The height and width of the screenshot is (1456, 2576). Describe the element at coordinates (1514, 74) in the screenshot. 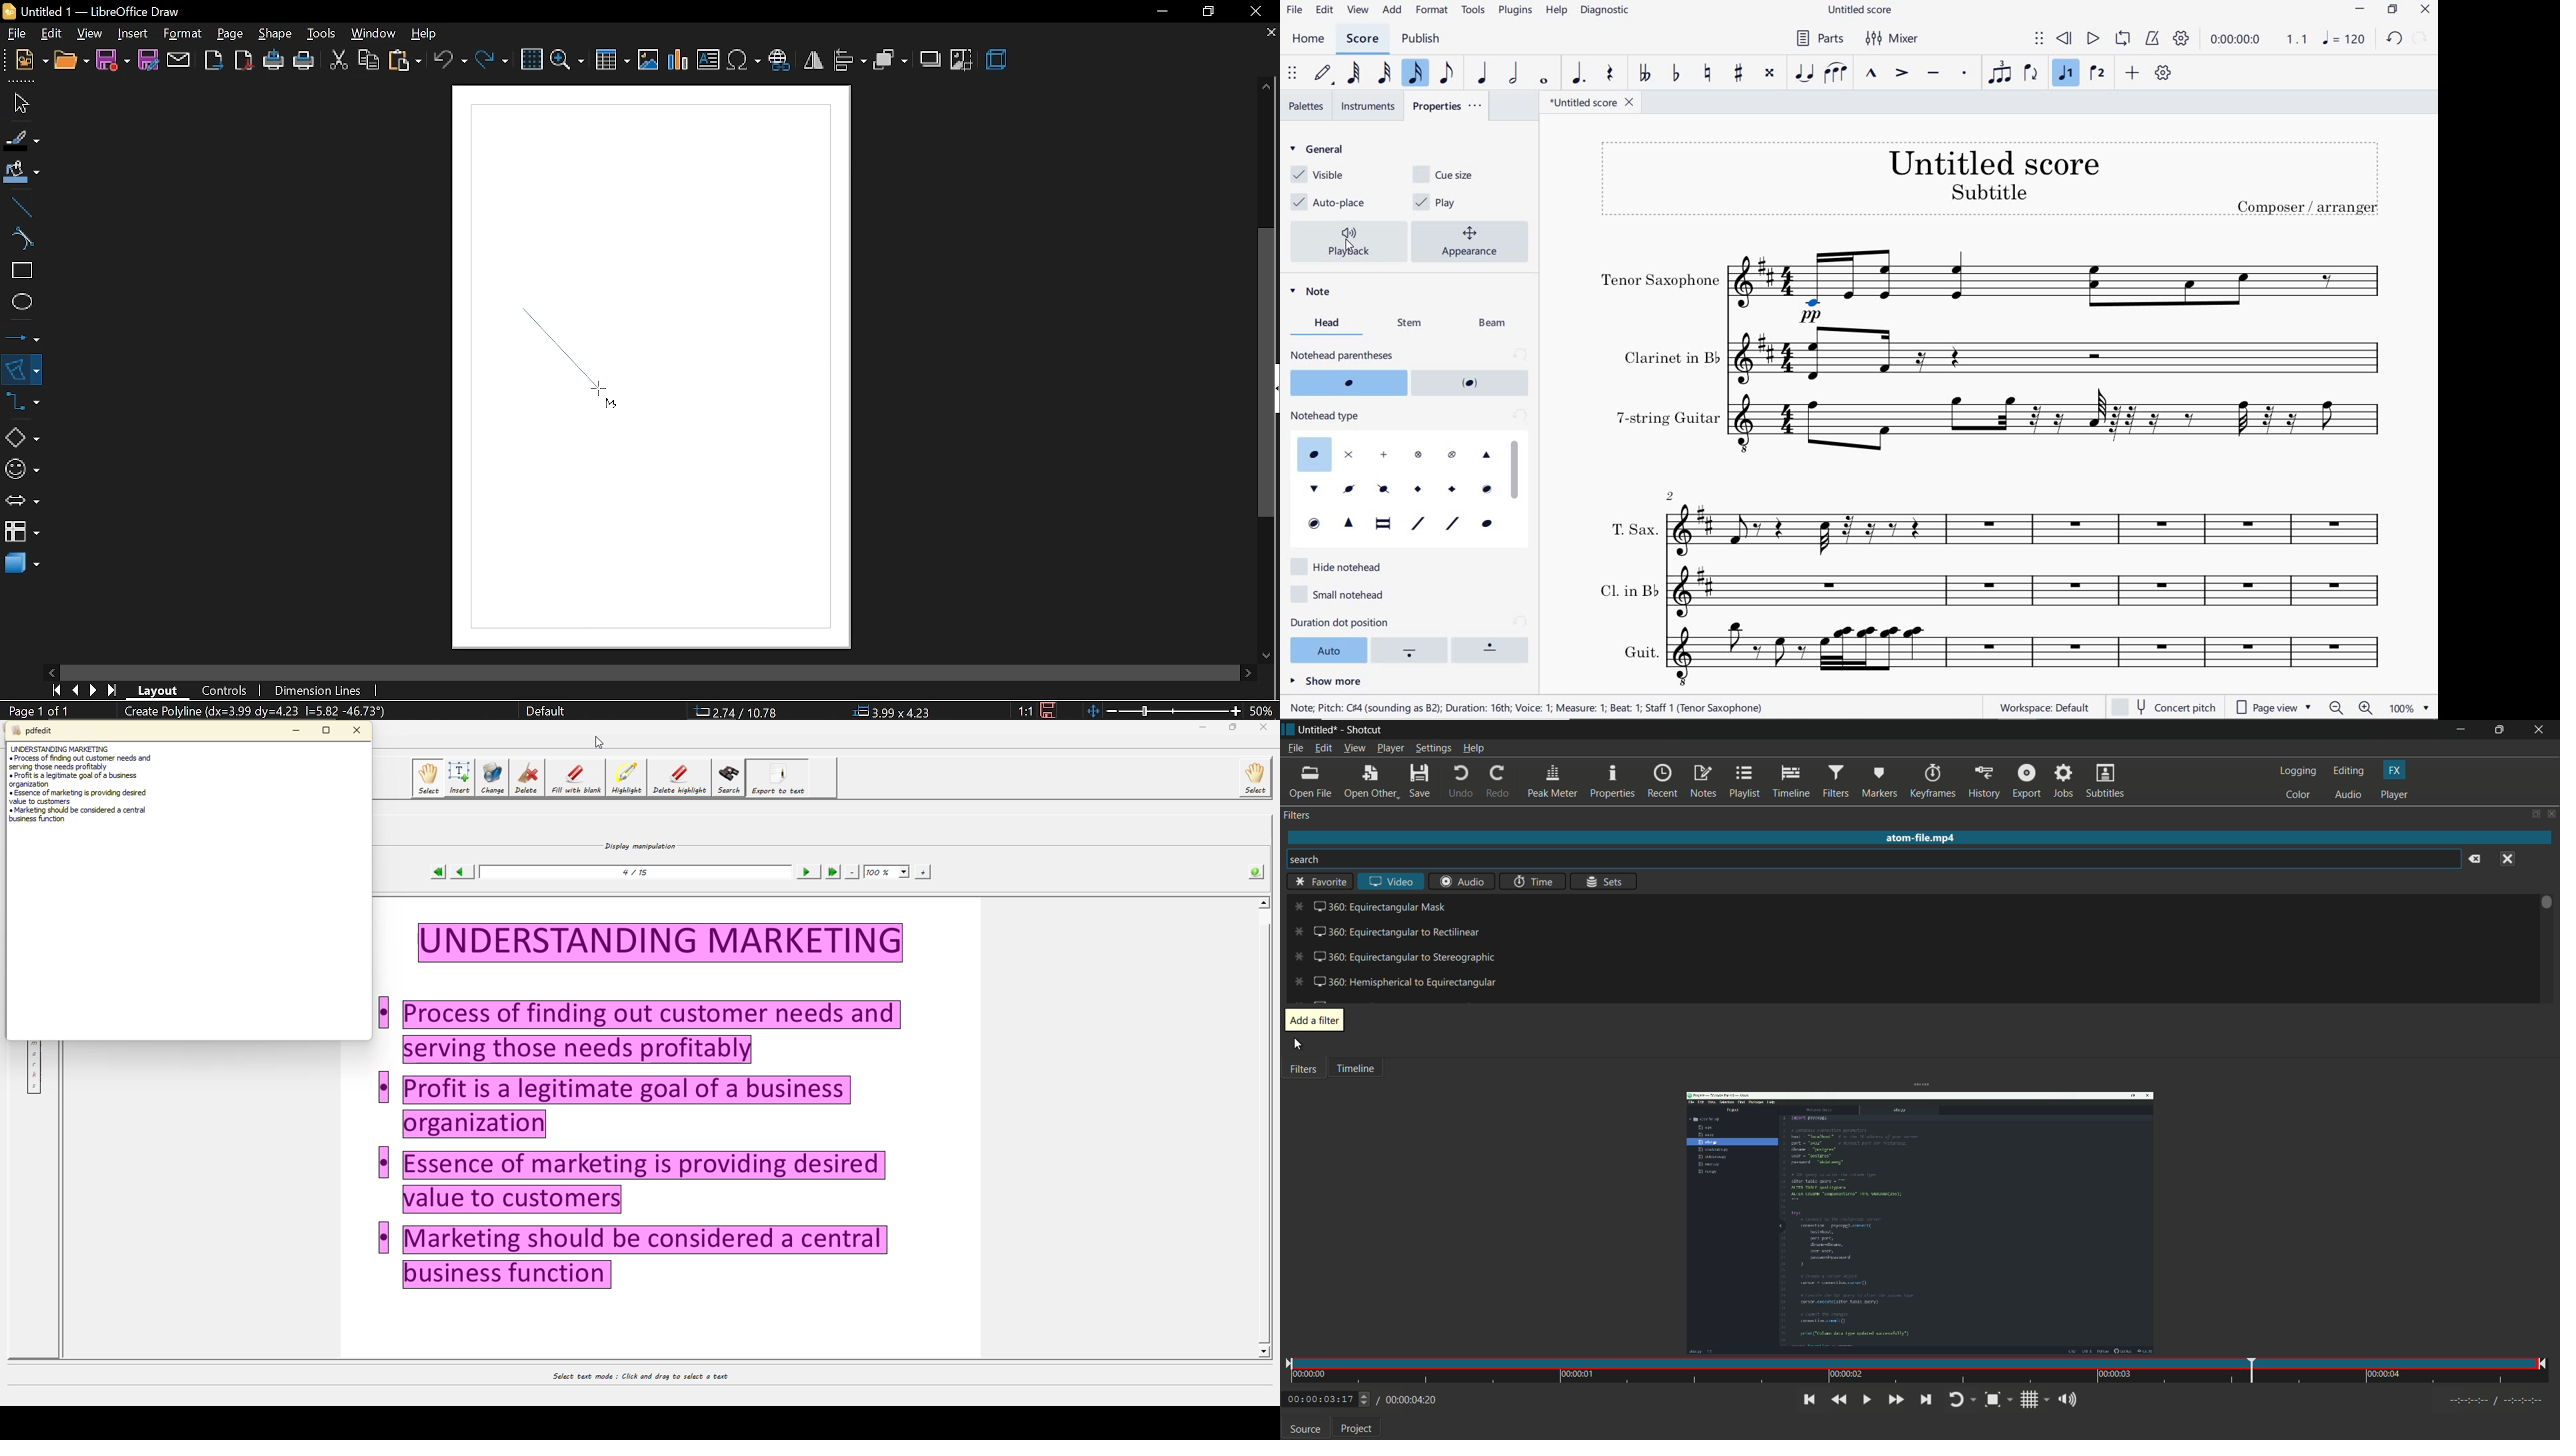

I see `HALF NOTE` at that location.